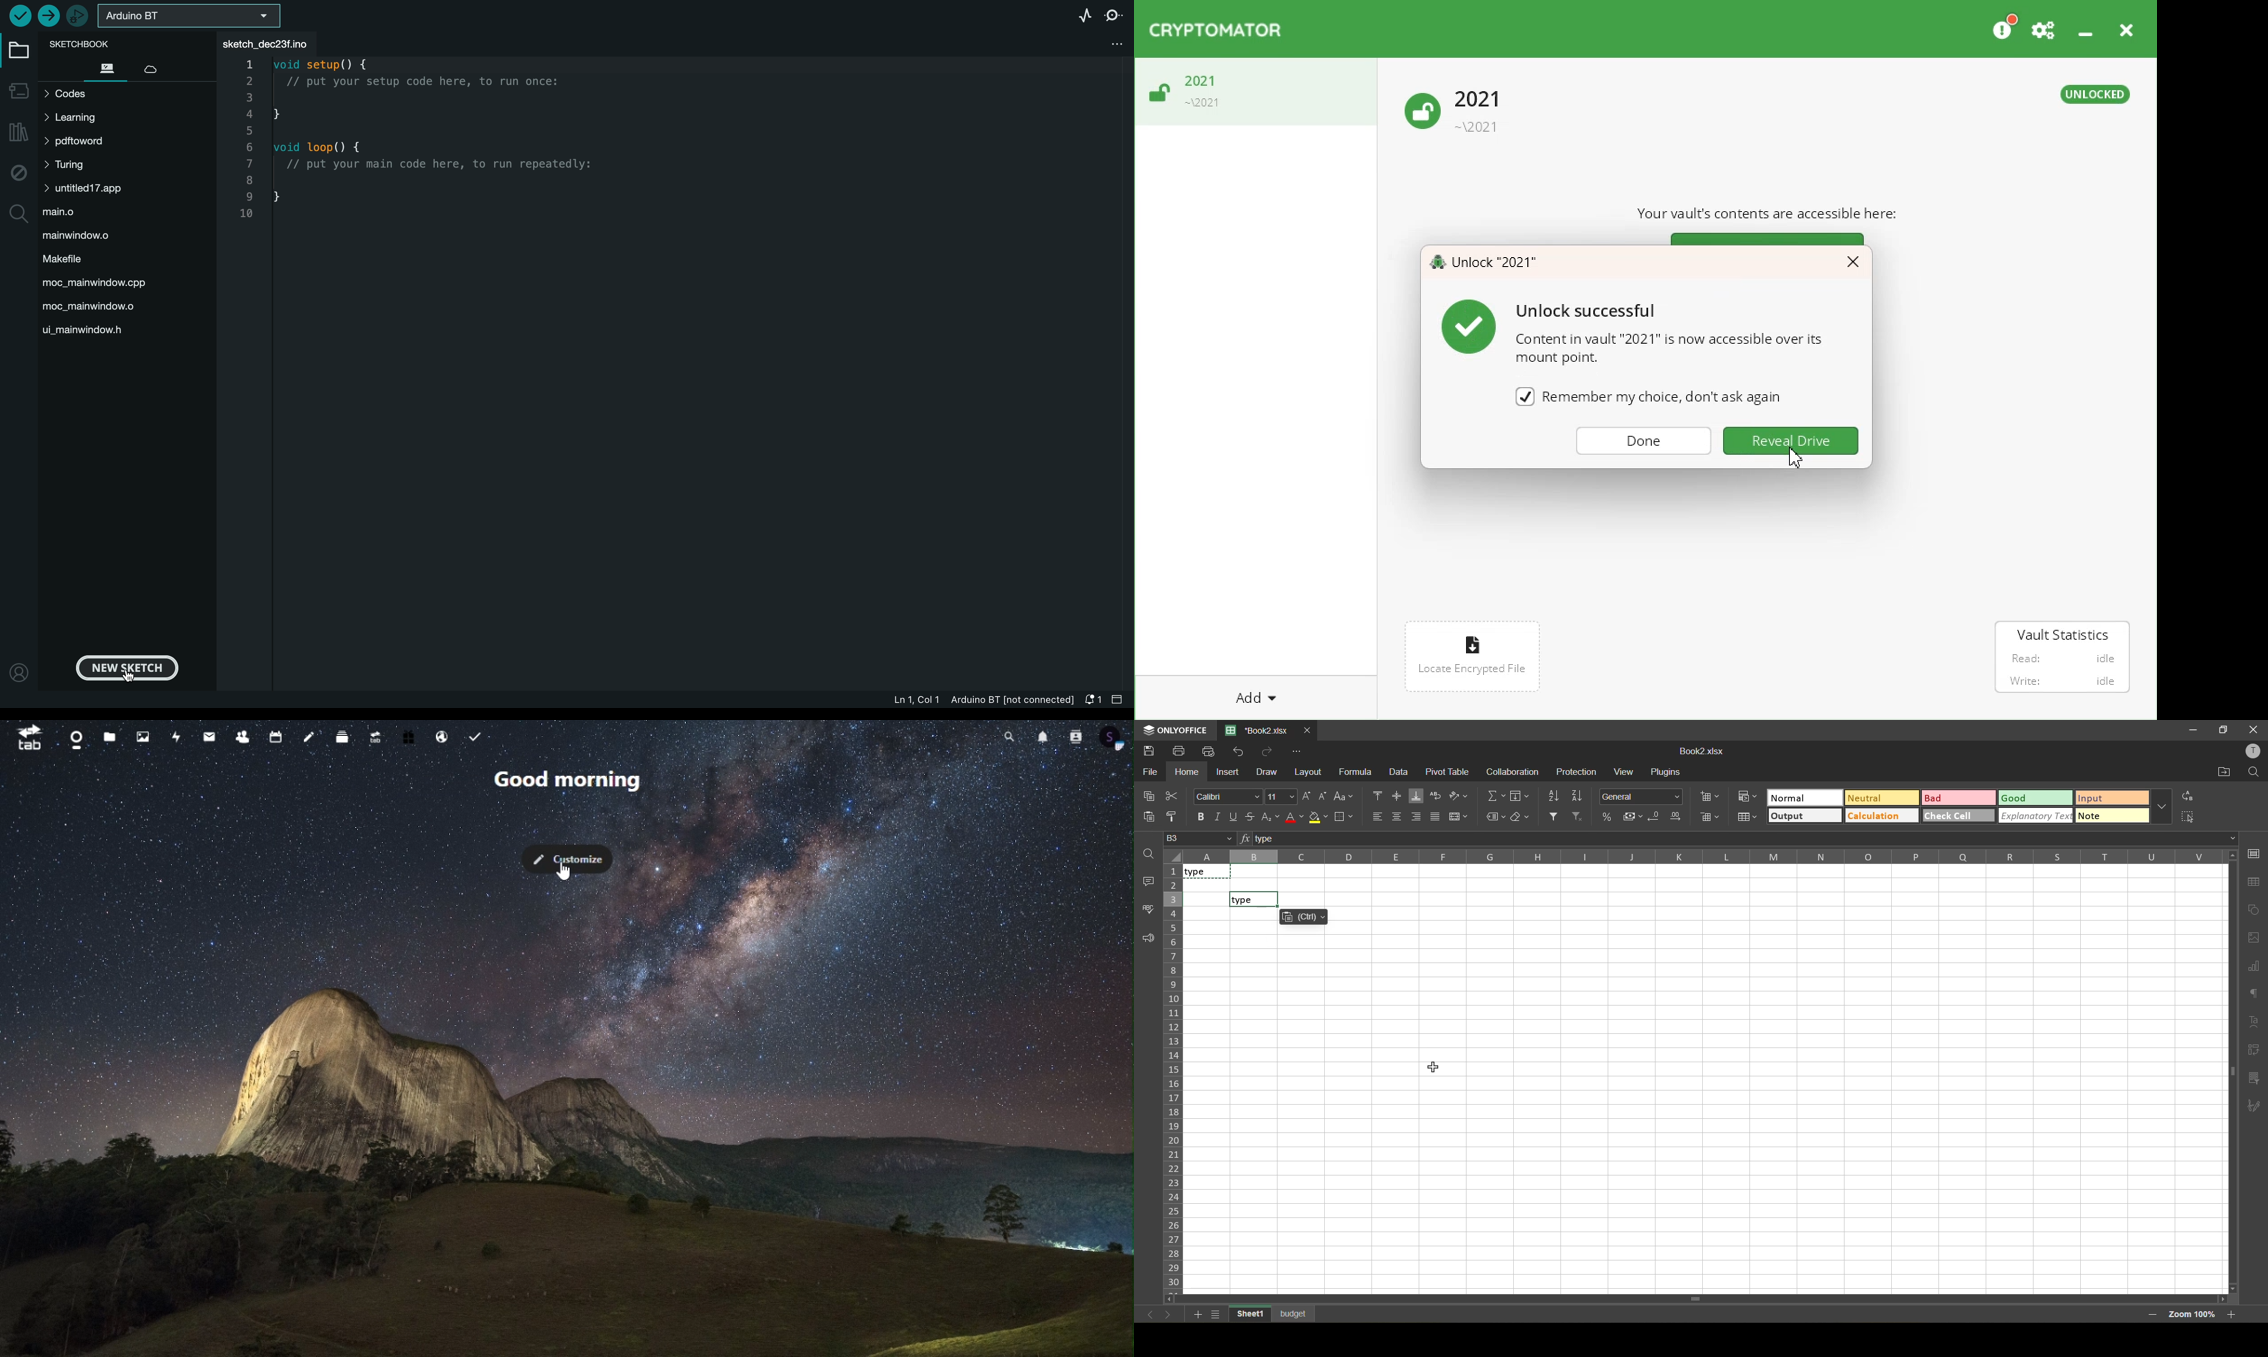 Image resolution: width=2268 pixels, height=1372 pixels. I want to click on contacts, so click(1072, 736).